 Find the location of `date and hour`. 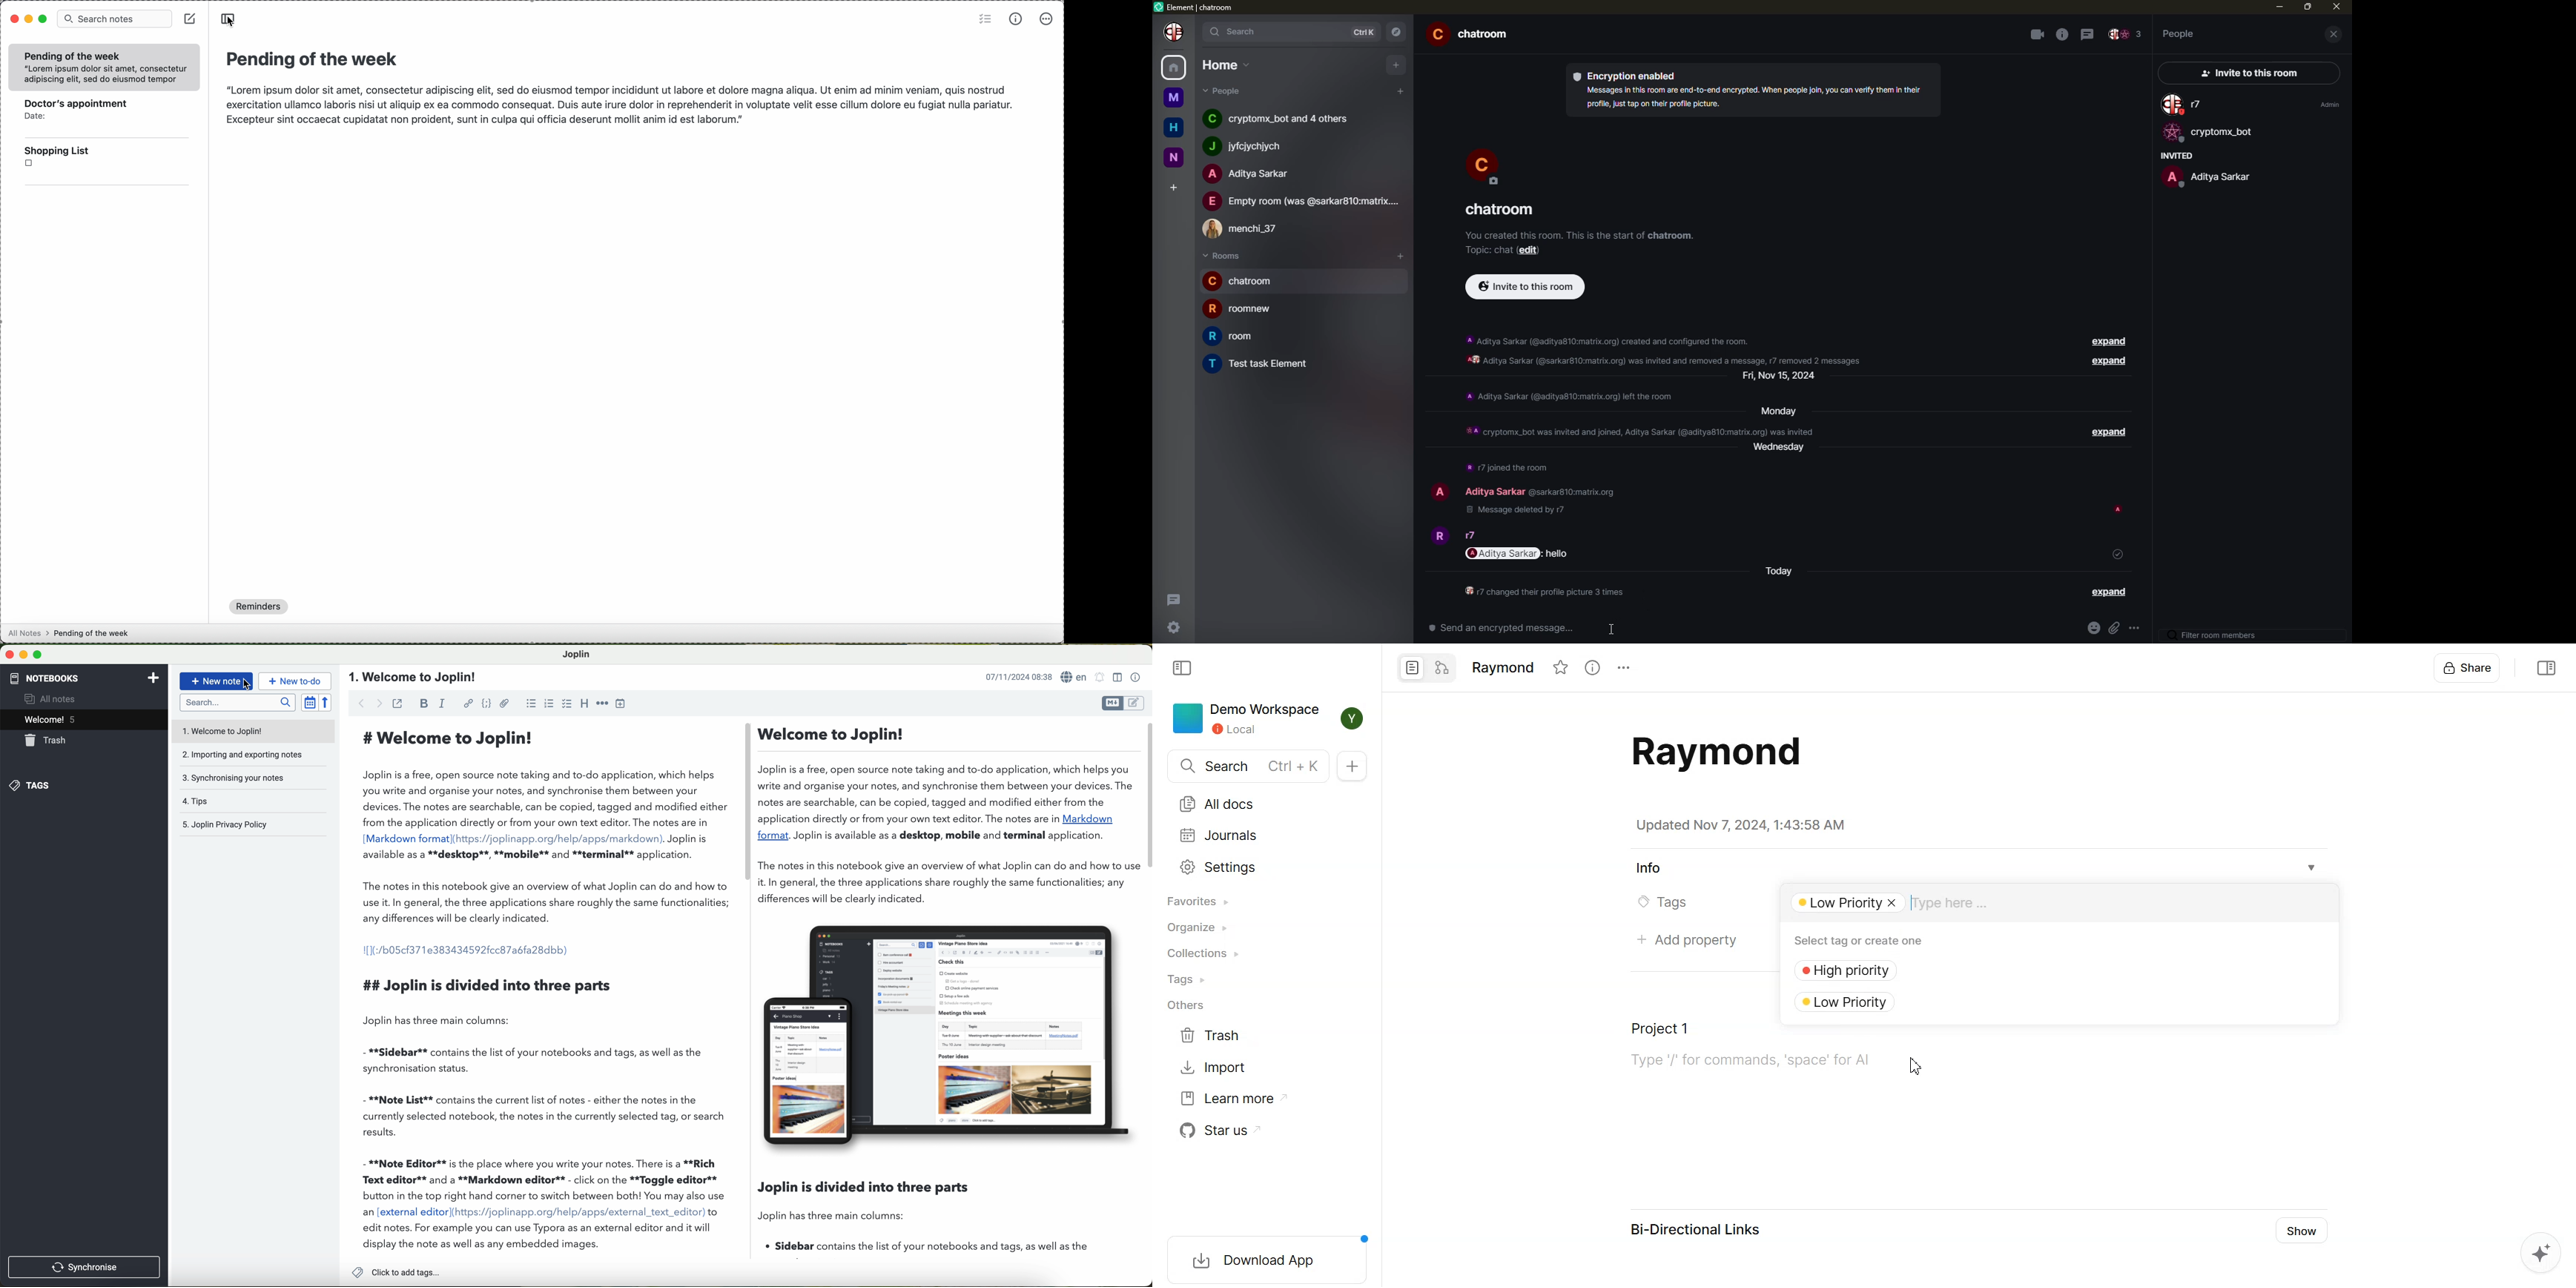

date and hour is located at coordinates (1019, 676).